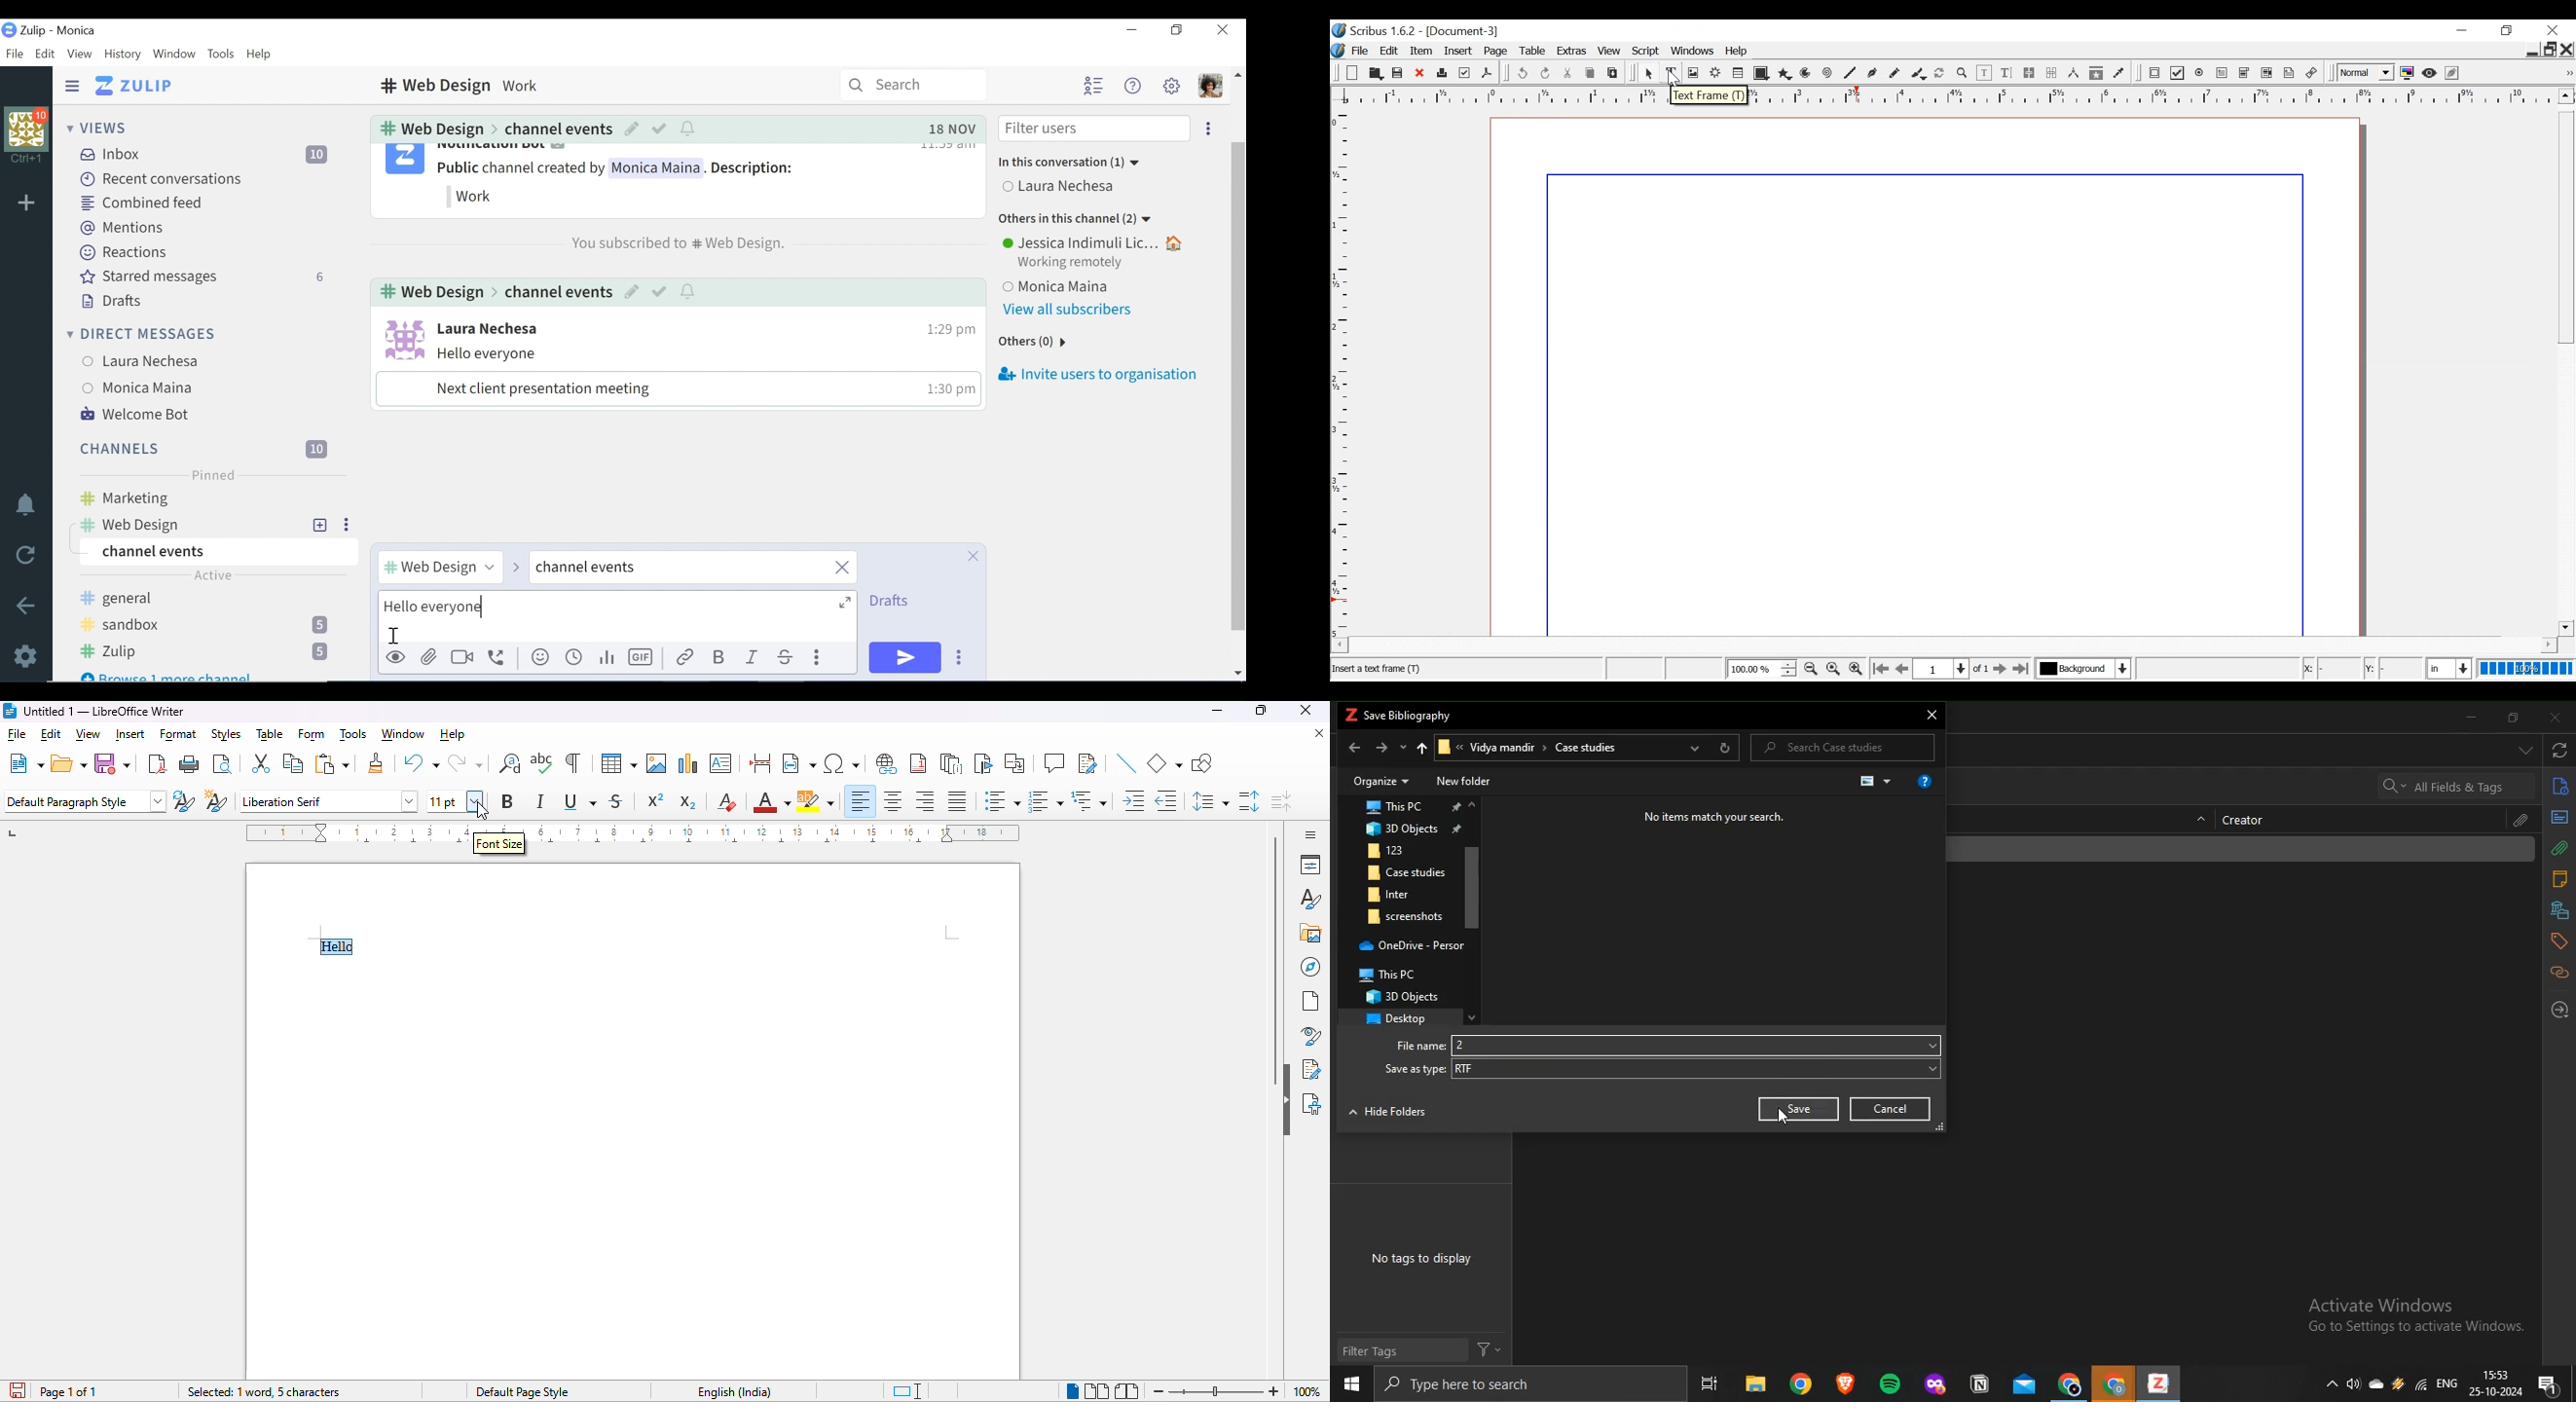 Image resolution: width=2576 pixels, height=1428 pixels. I want to click on screenshots, so click(1407, 915).